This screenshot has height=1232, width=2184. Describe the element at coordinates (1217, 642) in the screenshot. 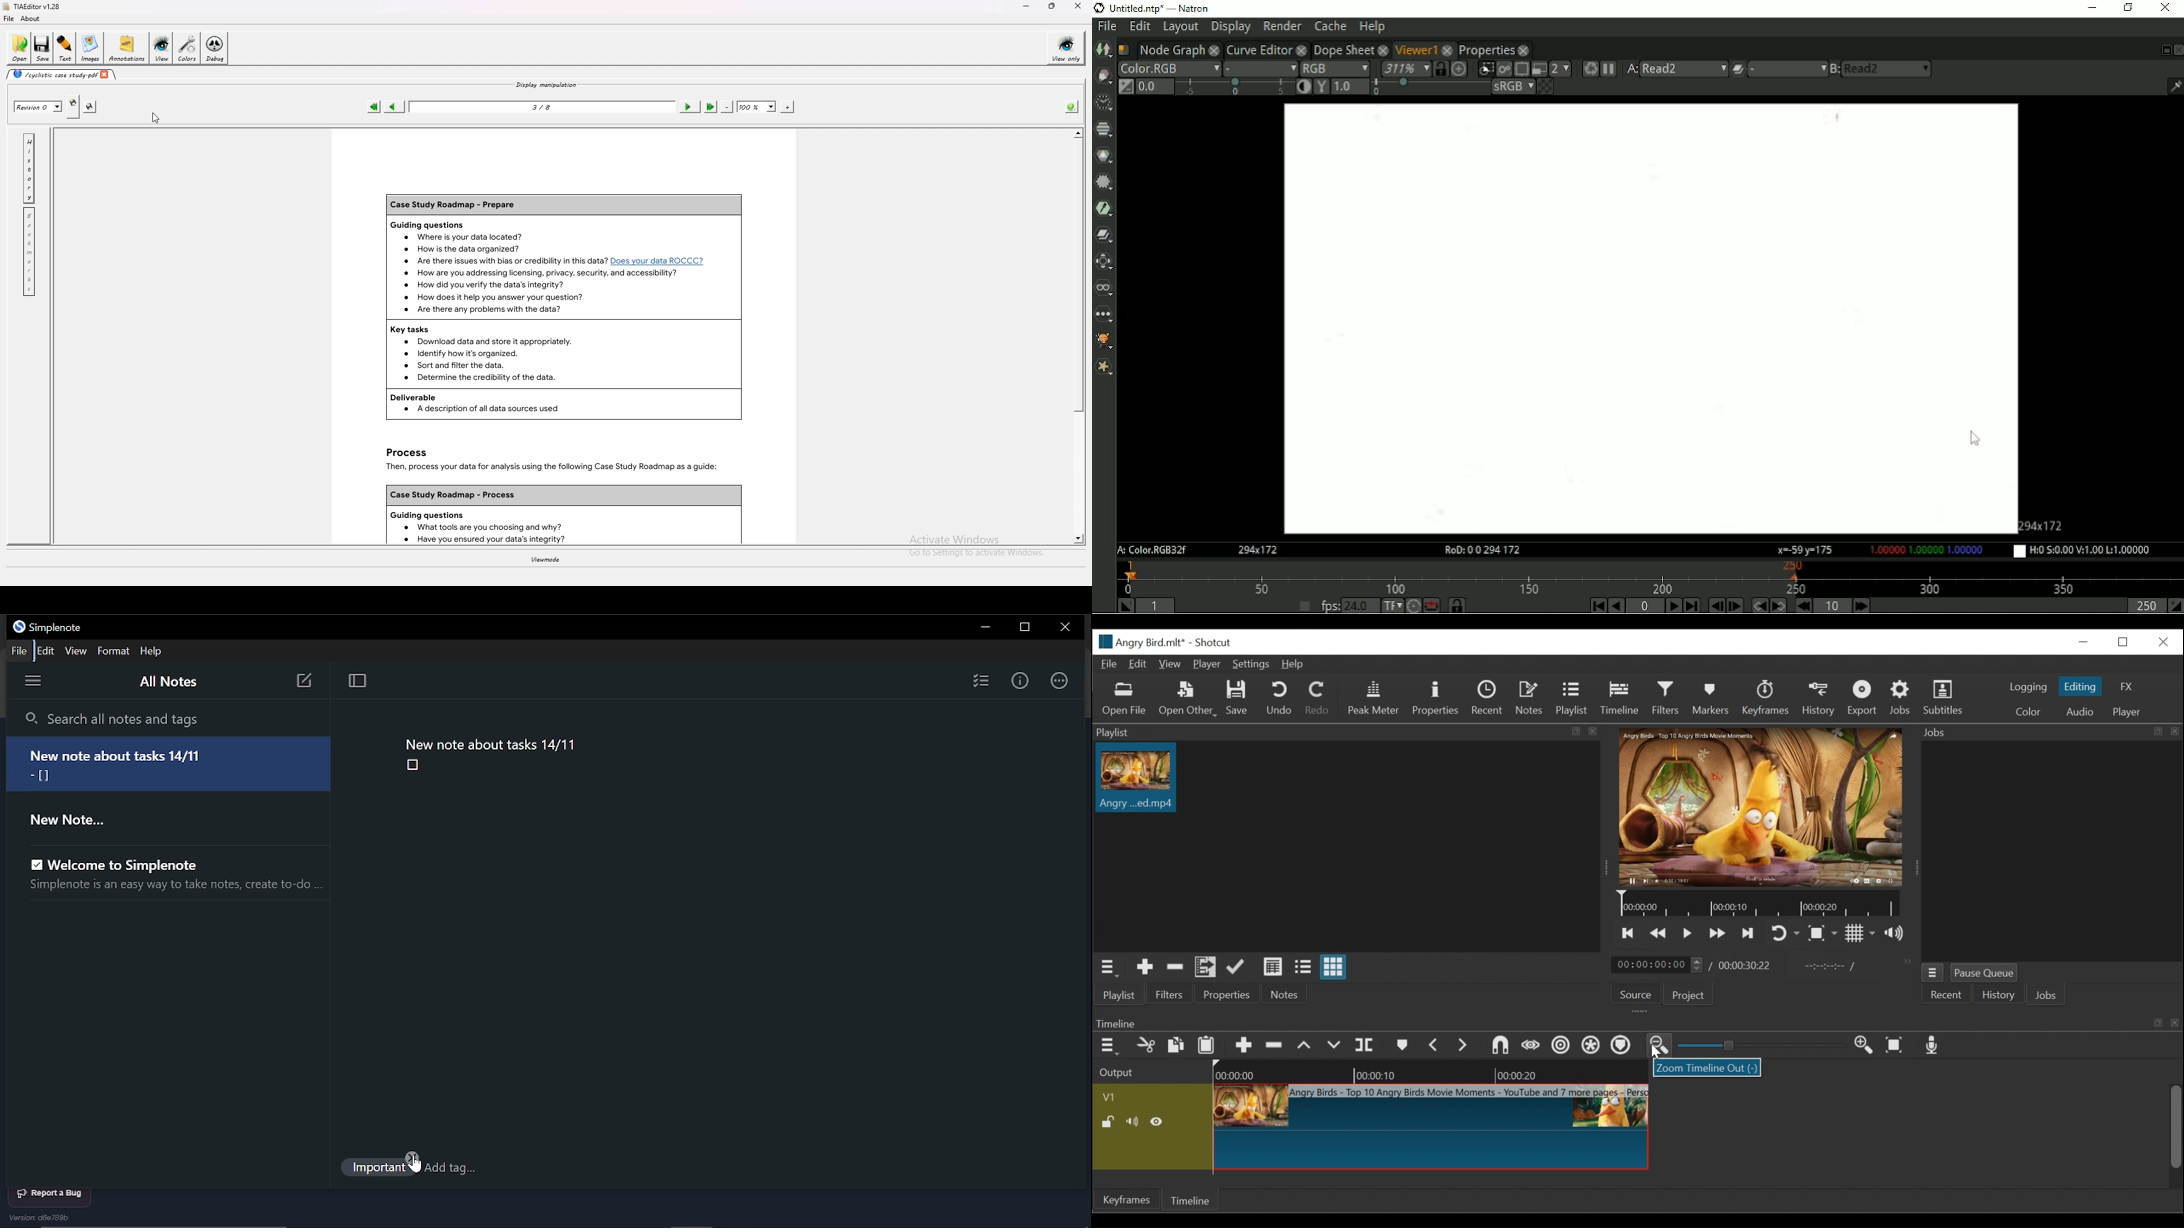

I see `Shotcut` at that location.